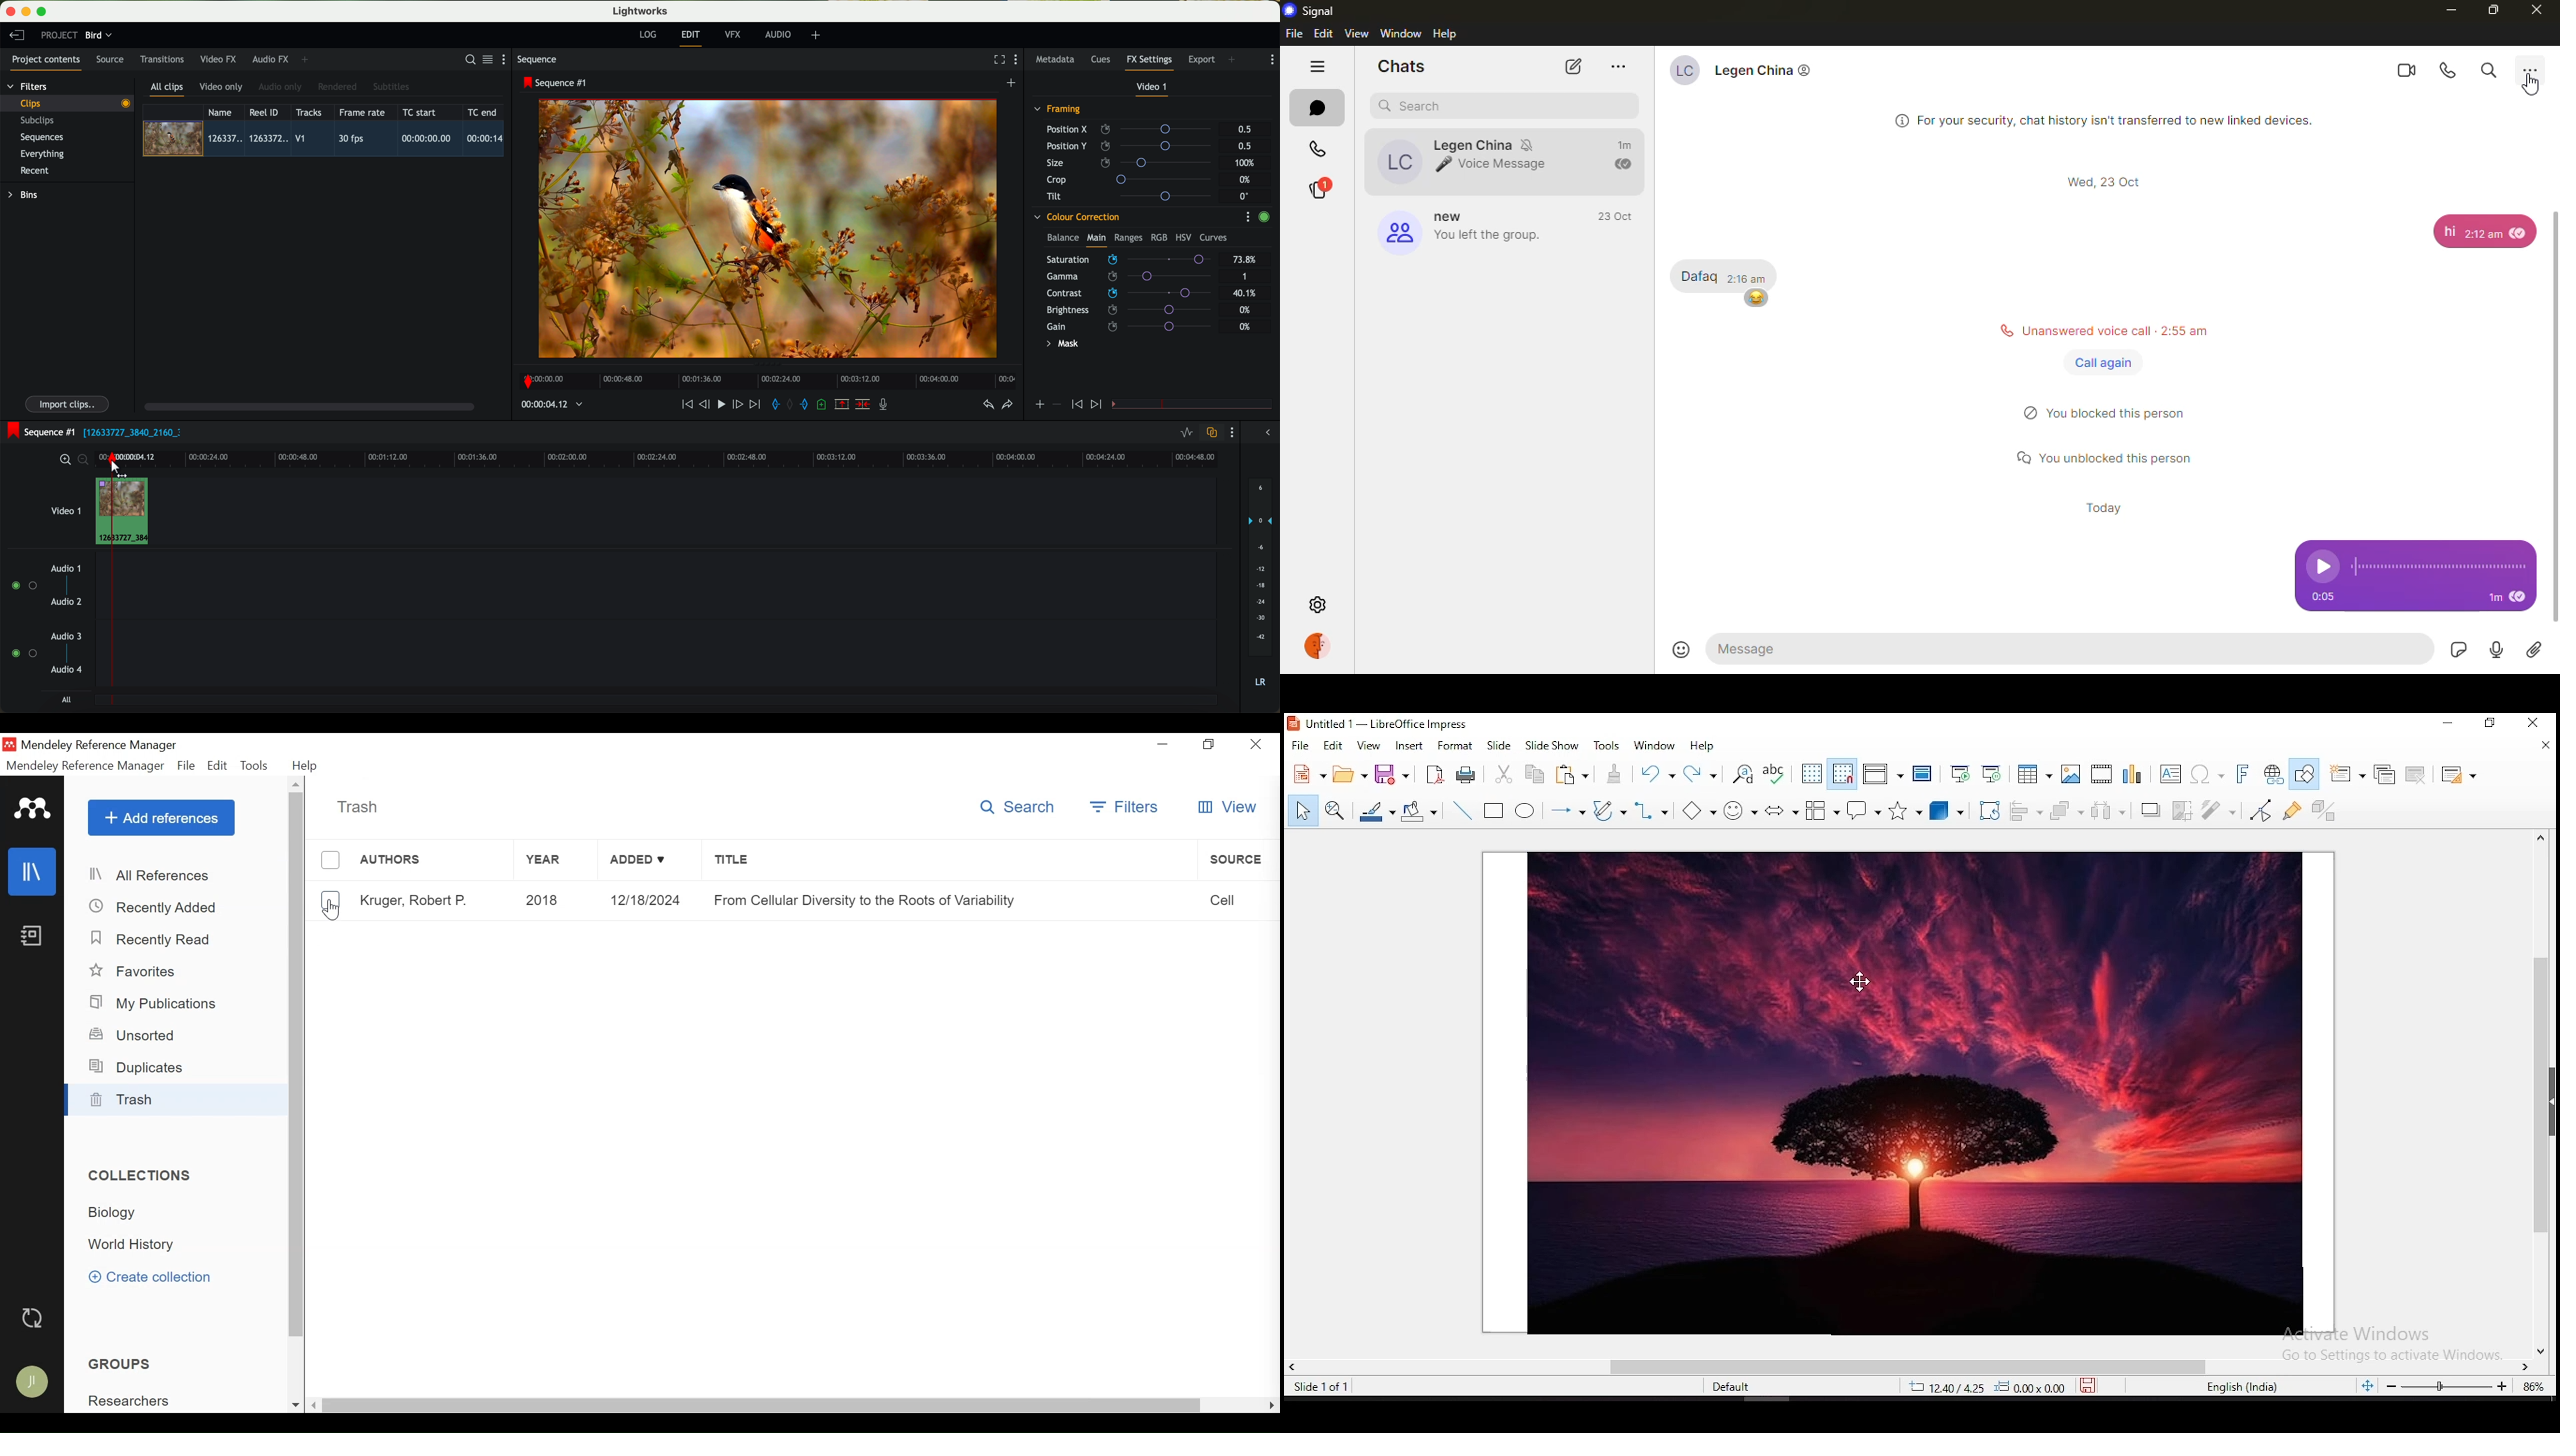  I want to click on transitions, so click(162, 59).